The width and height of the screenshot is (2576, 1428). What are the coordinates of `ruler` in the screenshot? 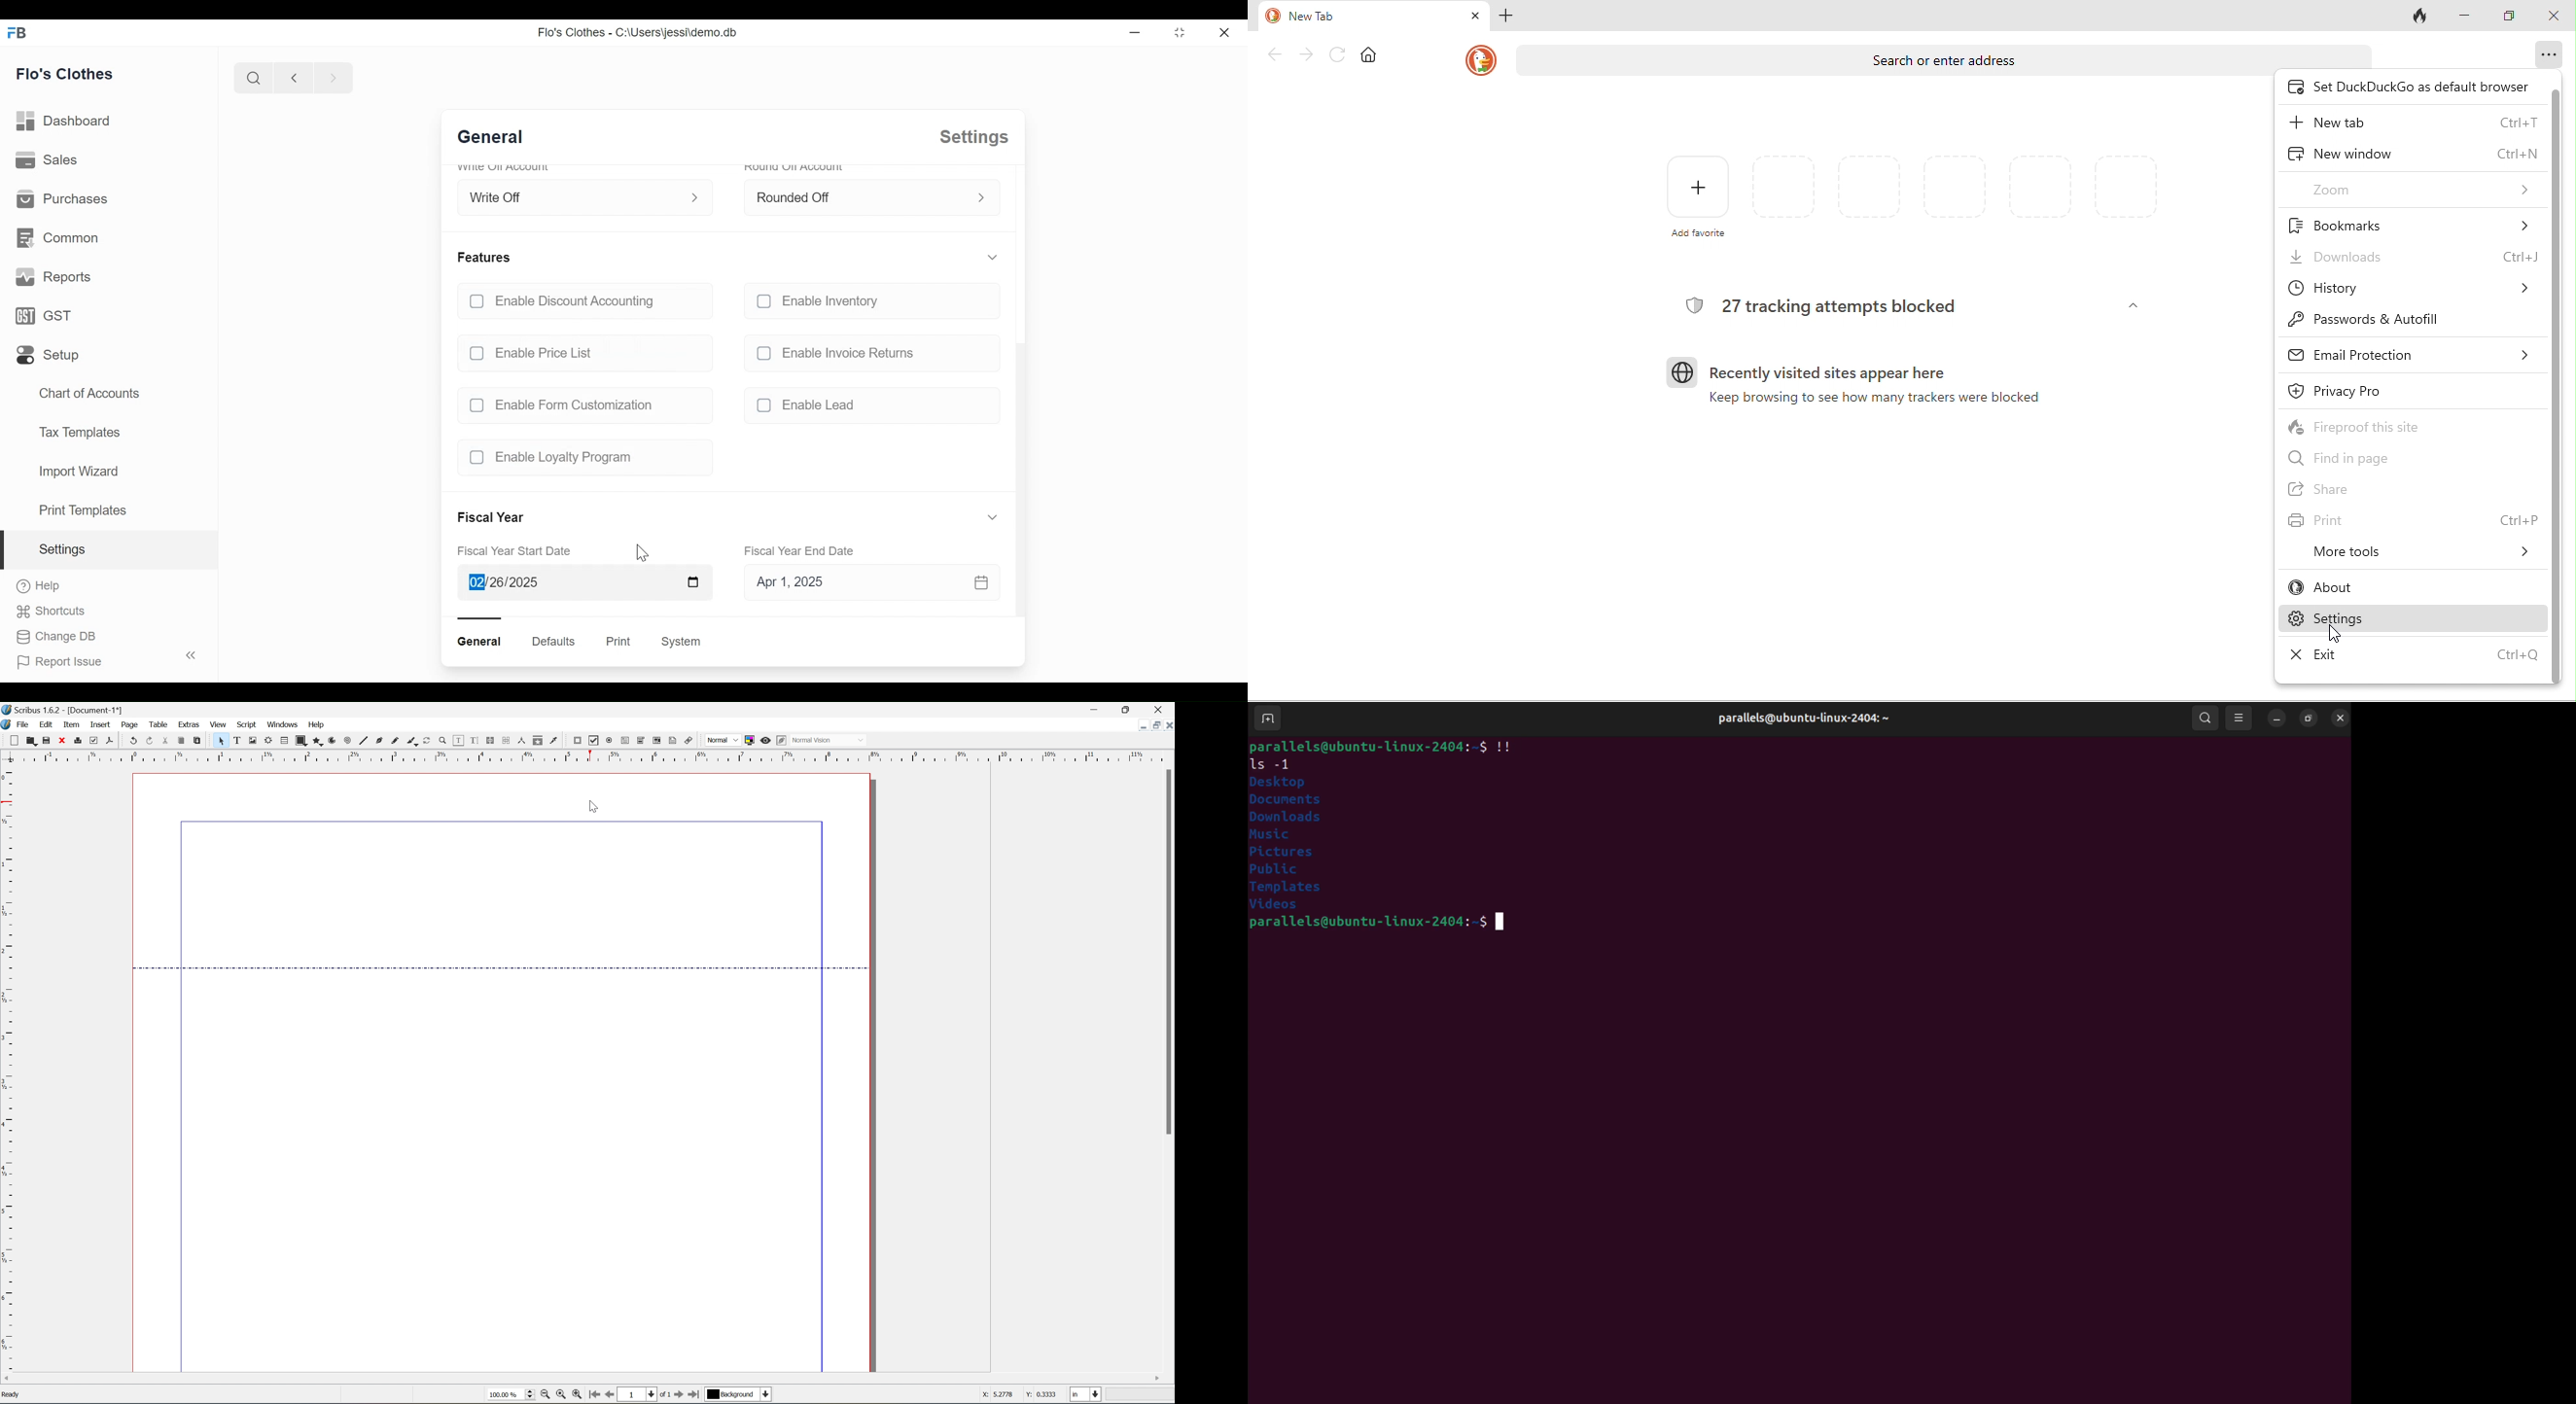 It's located at (590, 755).